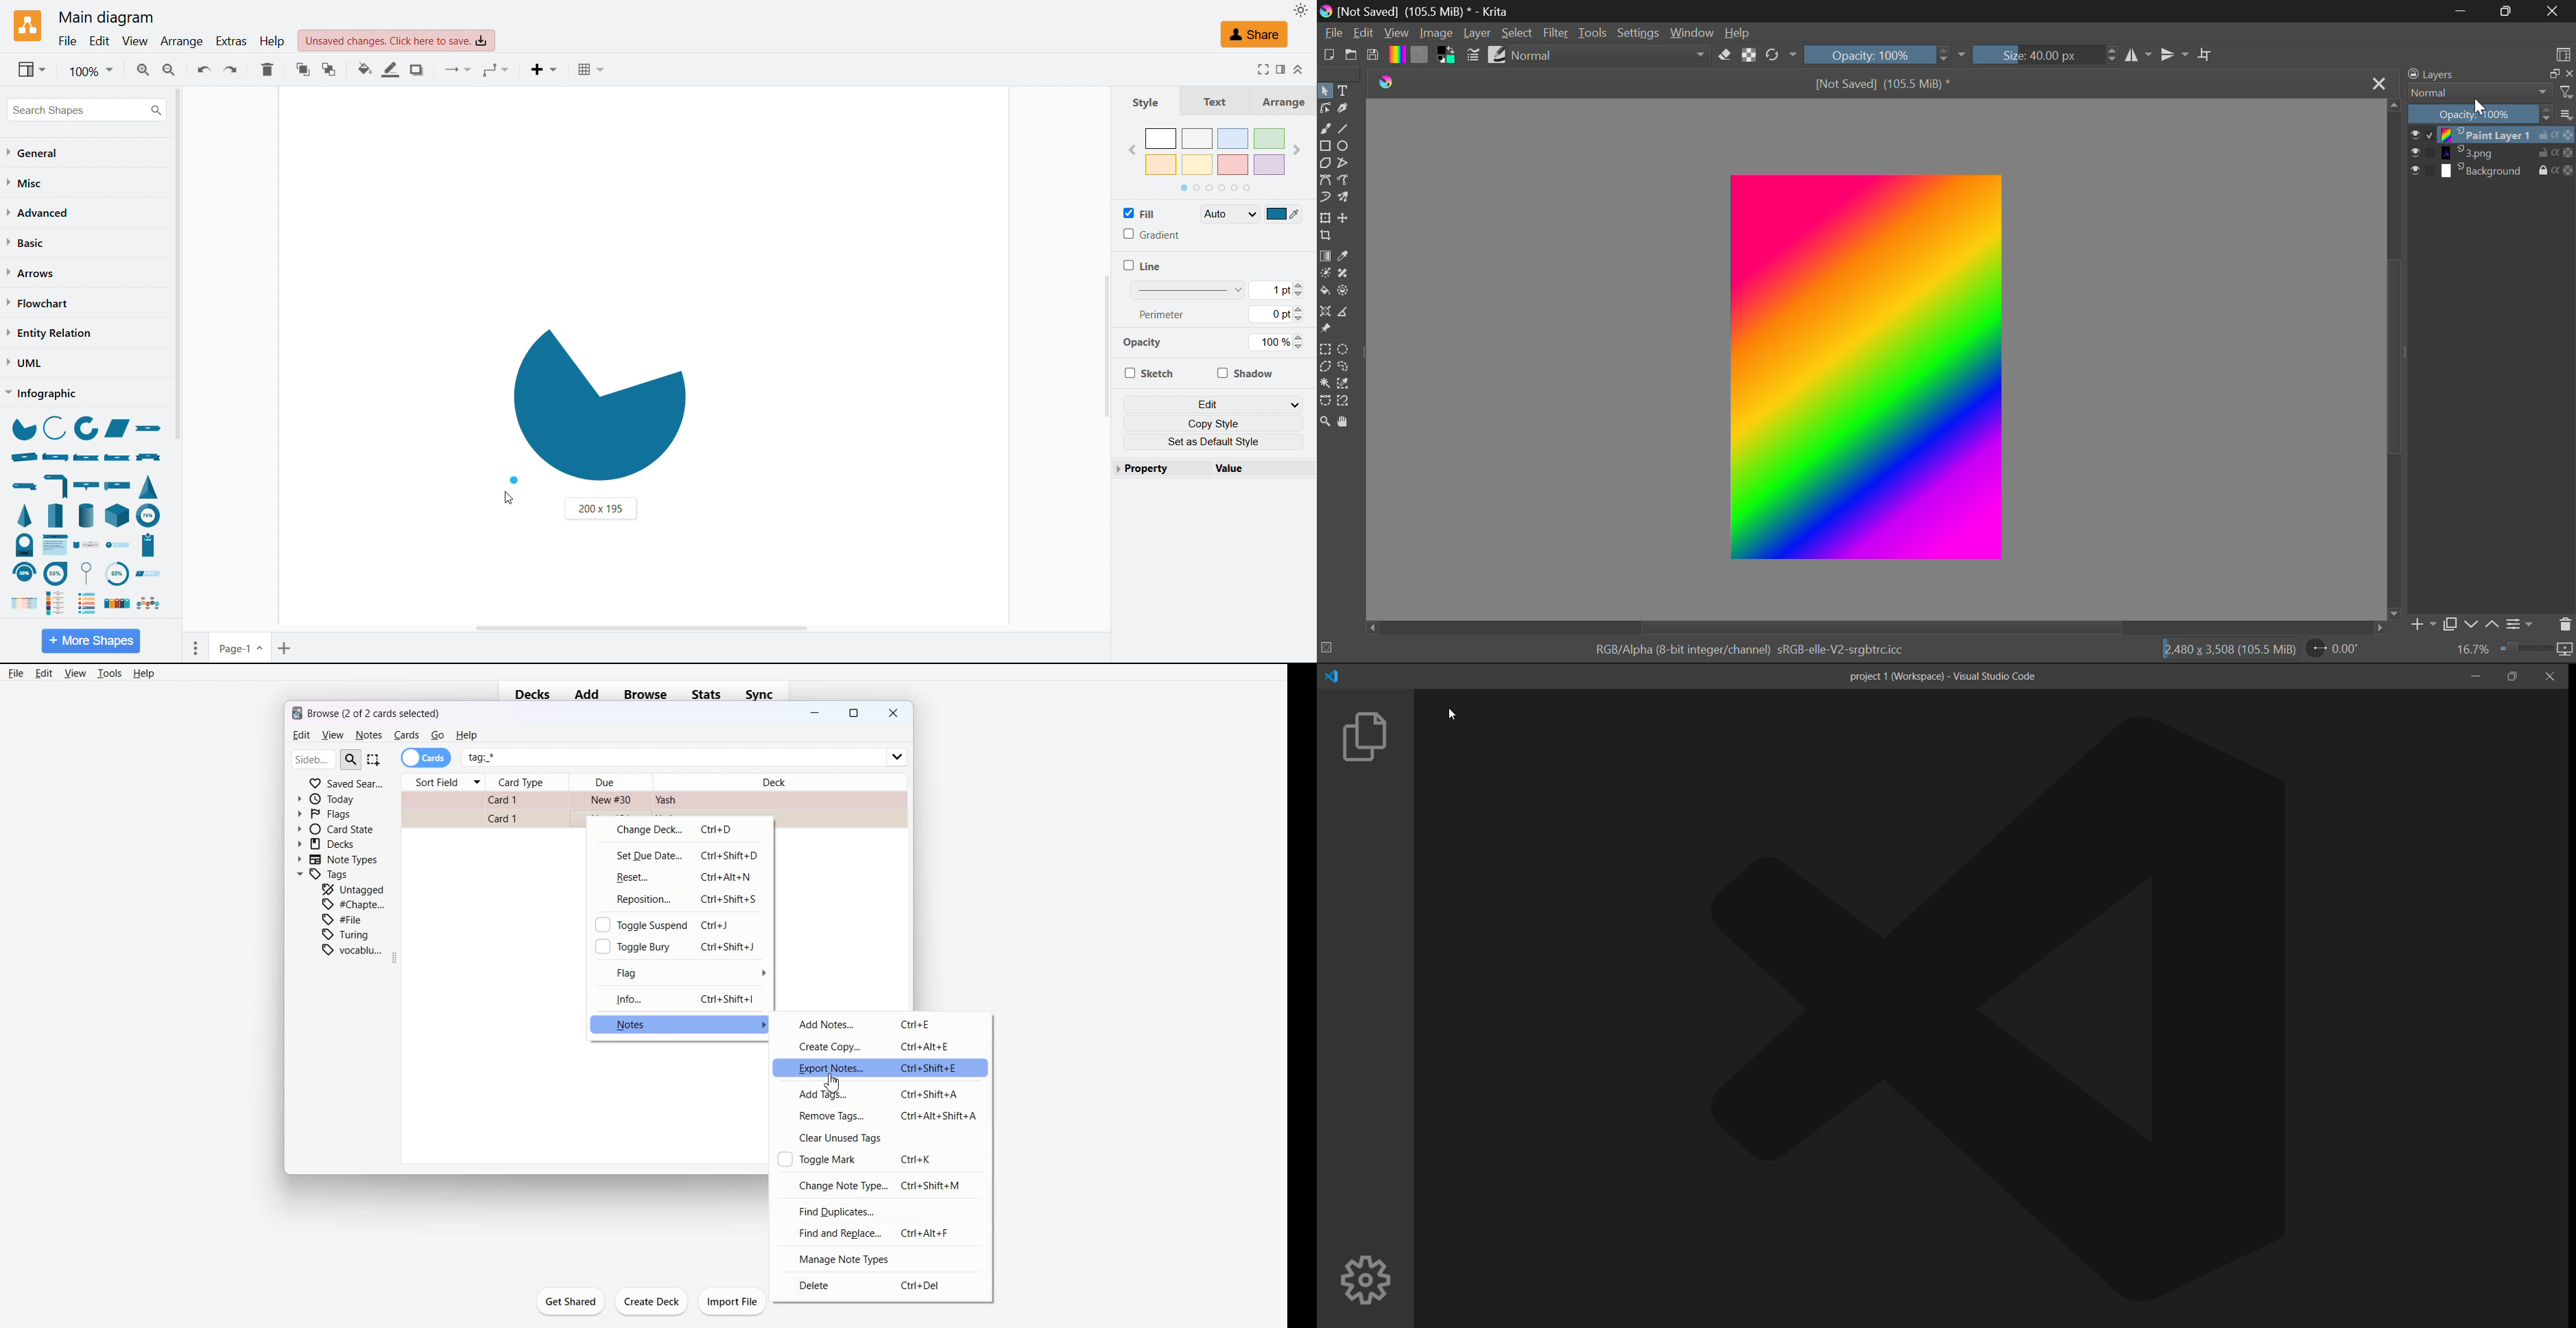 The image size is (2576, 1344). I want to click on fill colour , so click(1284, 213).